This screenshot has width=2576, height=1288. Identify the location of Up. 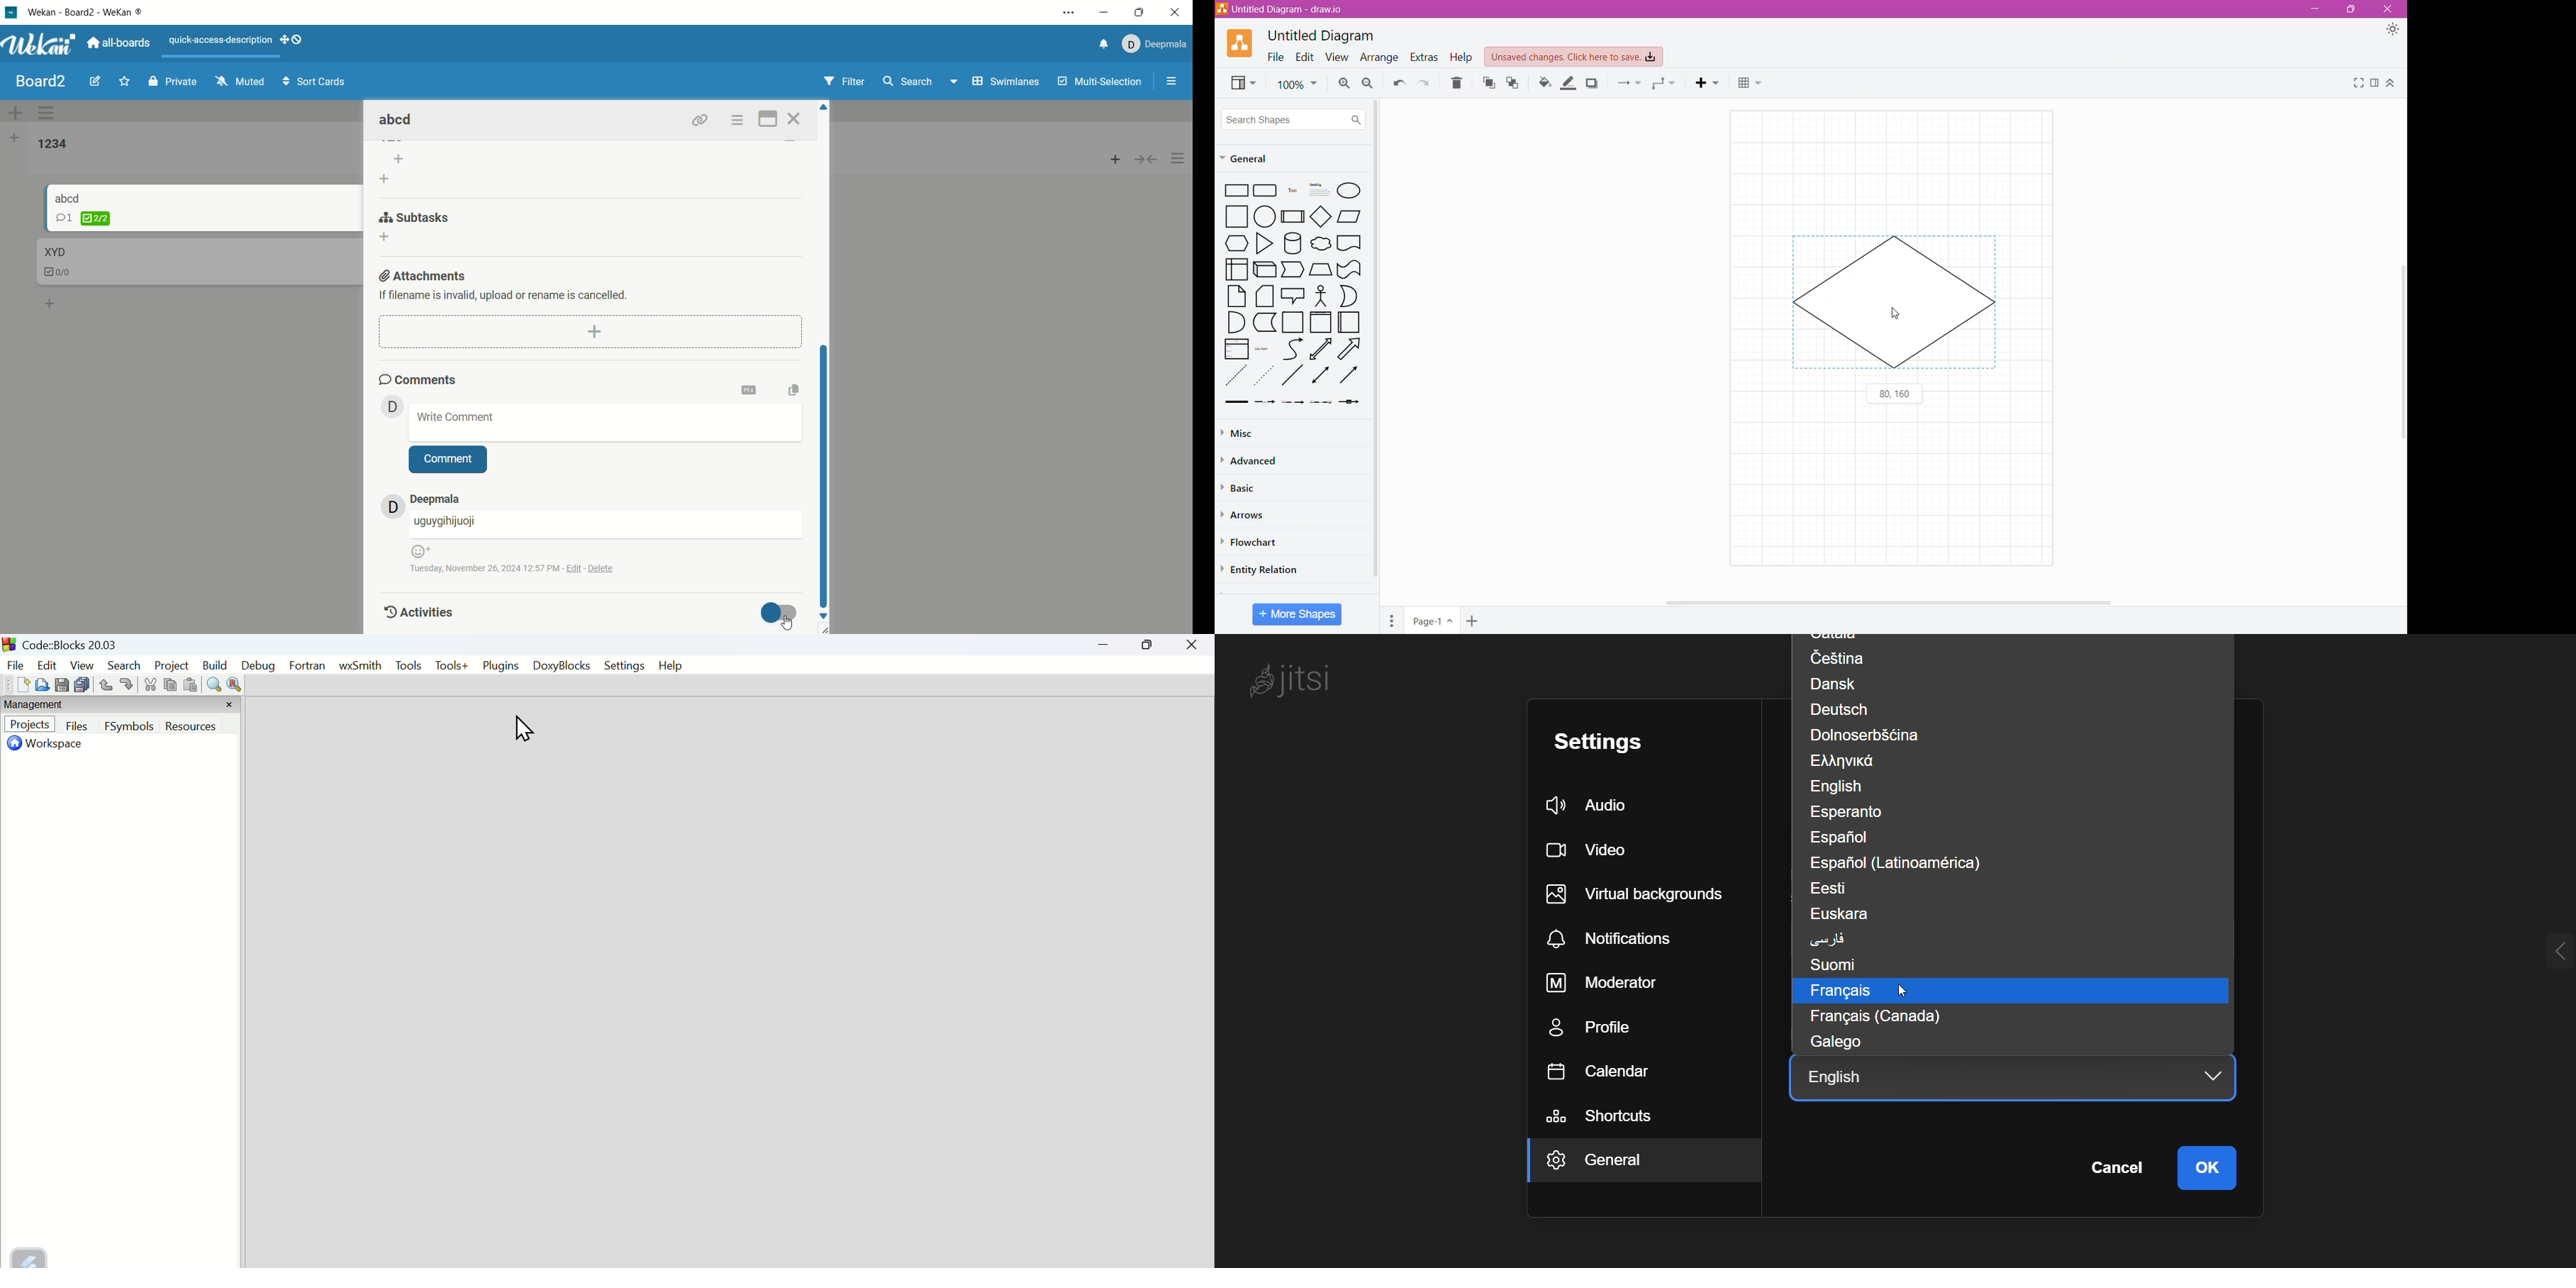
(825, 109).